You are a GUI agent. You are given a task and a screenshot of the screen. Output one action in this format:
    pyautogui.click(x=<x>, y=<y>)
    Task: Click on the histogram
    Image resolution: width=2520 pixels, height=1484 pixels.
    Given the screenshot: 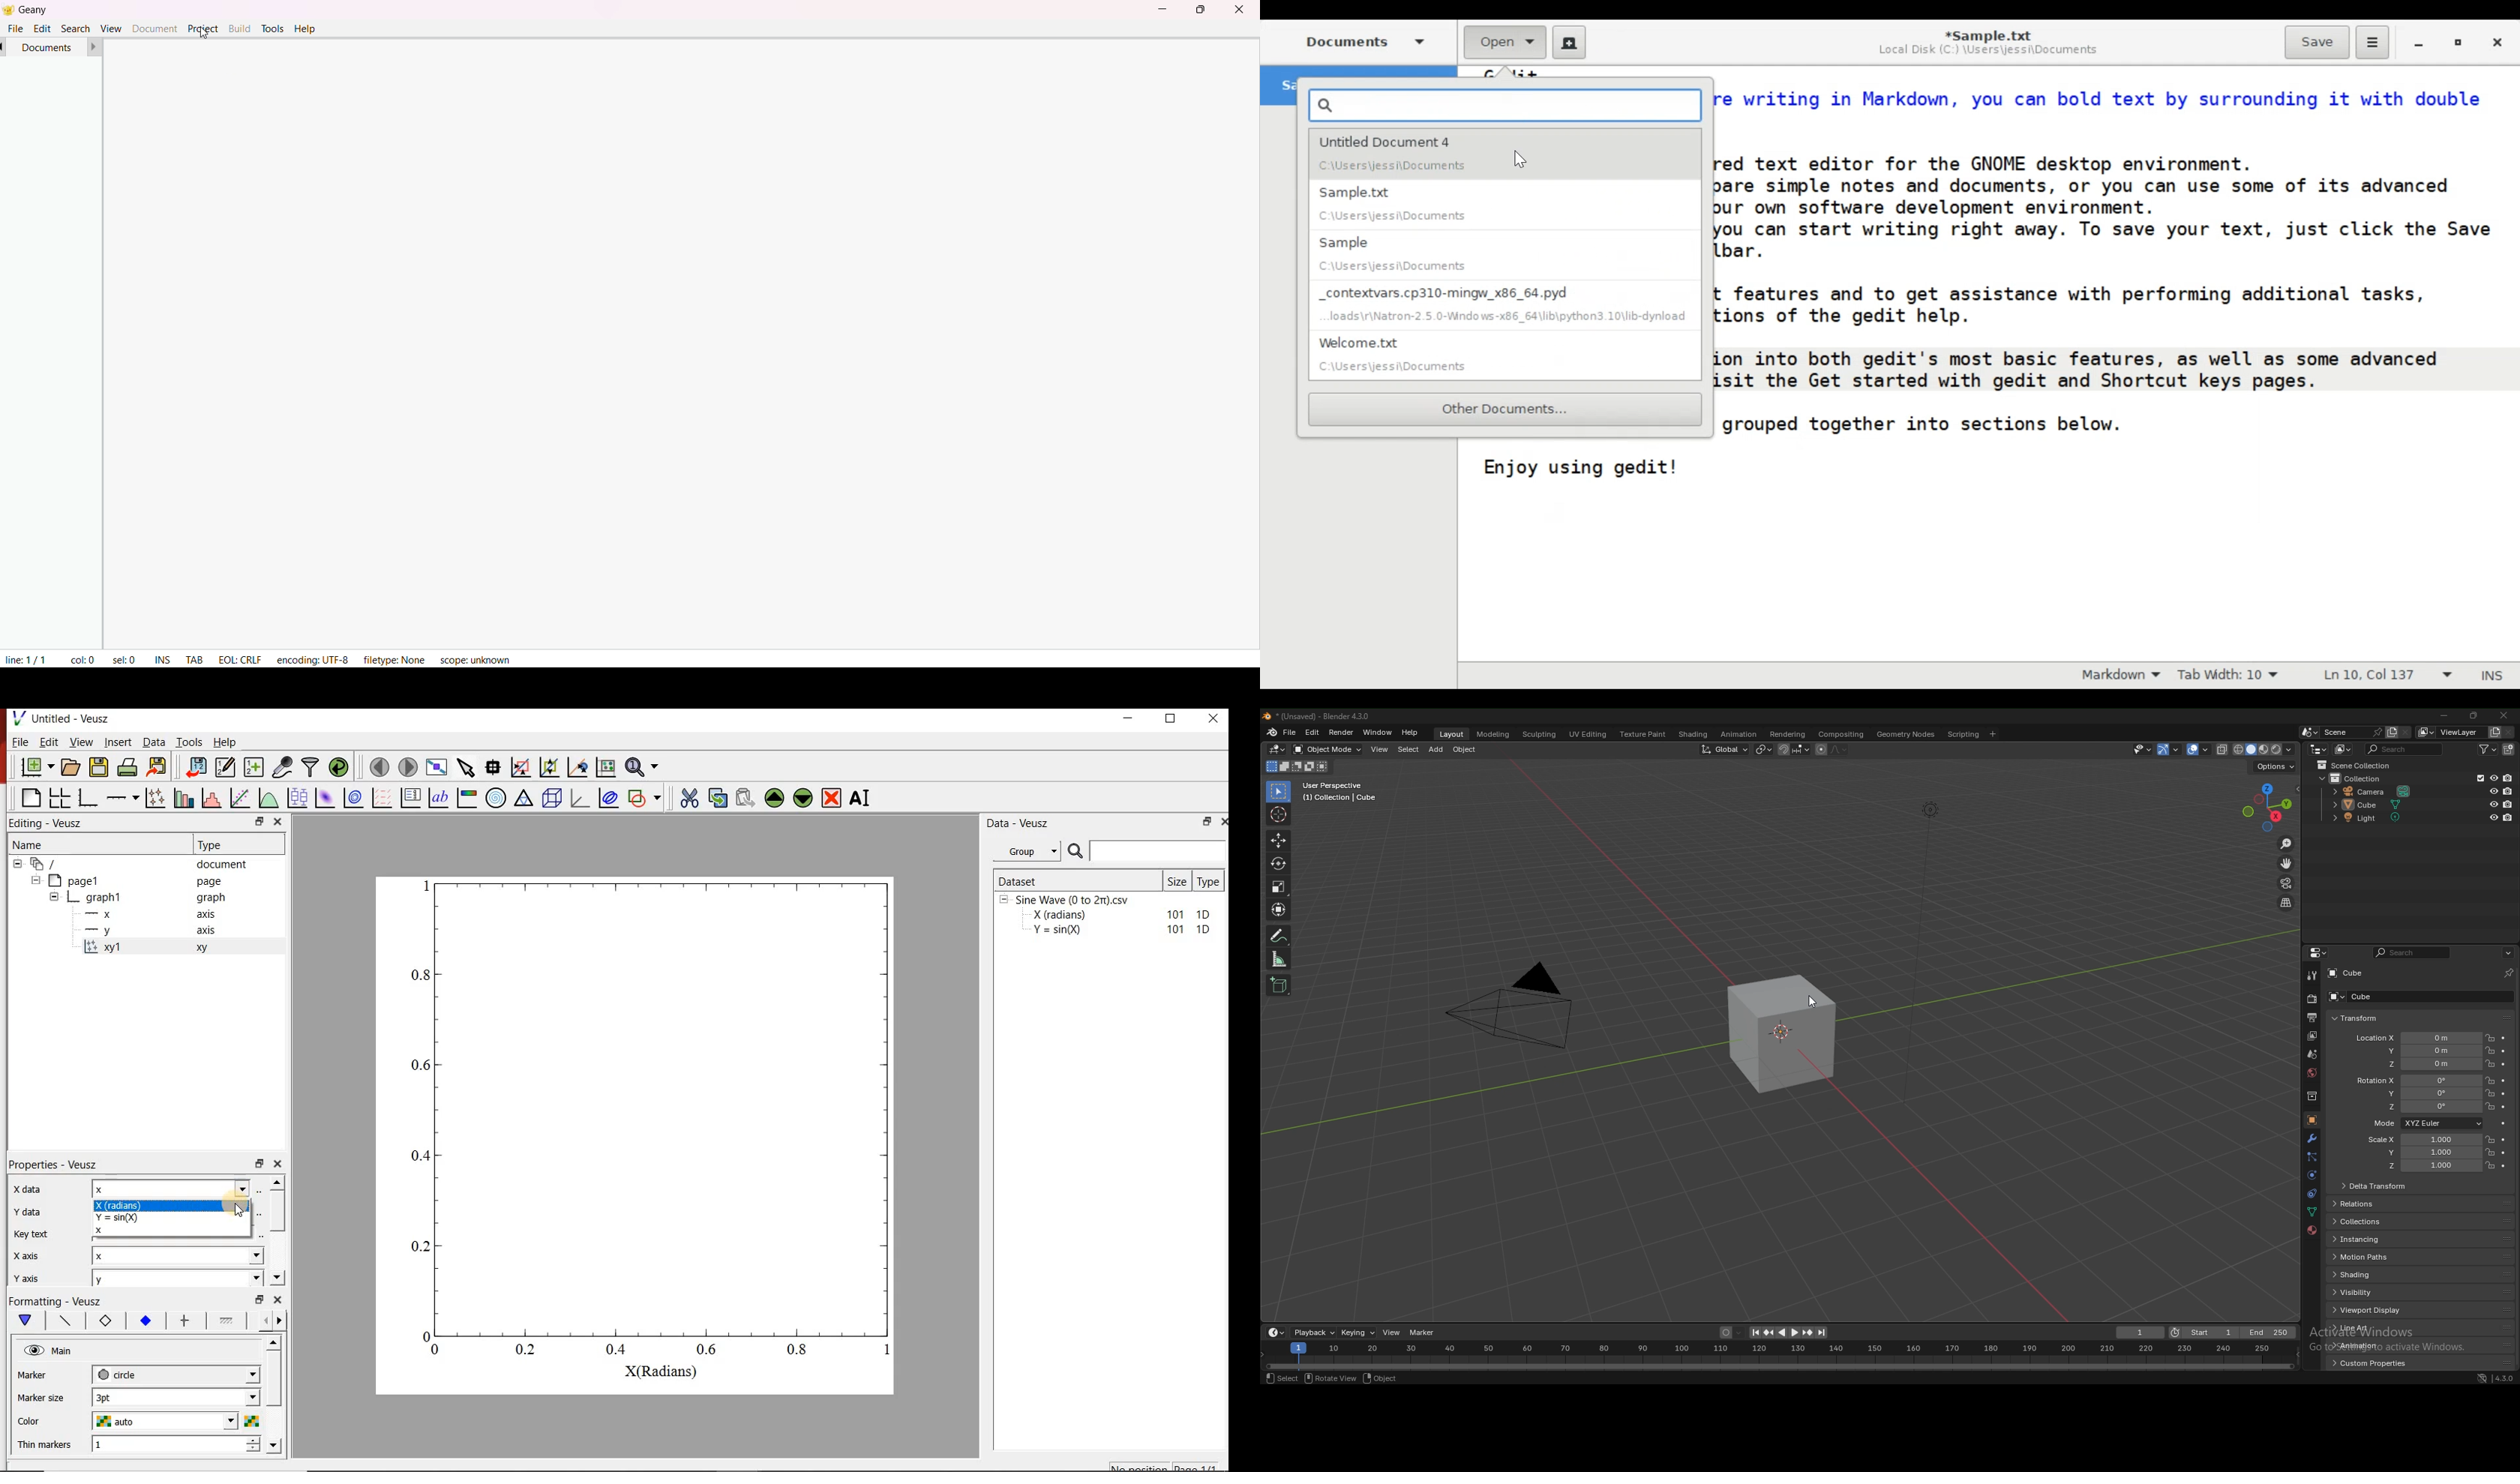 What is the action you would take?
    pyautogui.click(x=213, y=797)
    